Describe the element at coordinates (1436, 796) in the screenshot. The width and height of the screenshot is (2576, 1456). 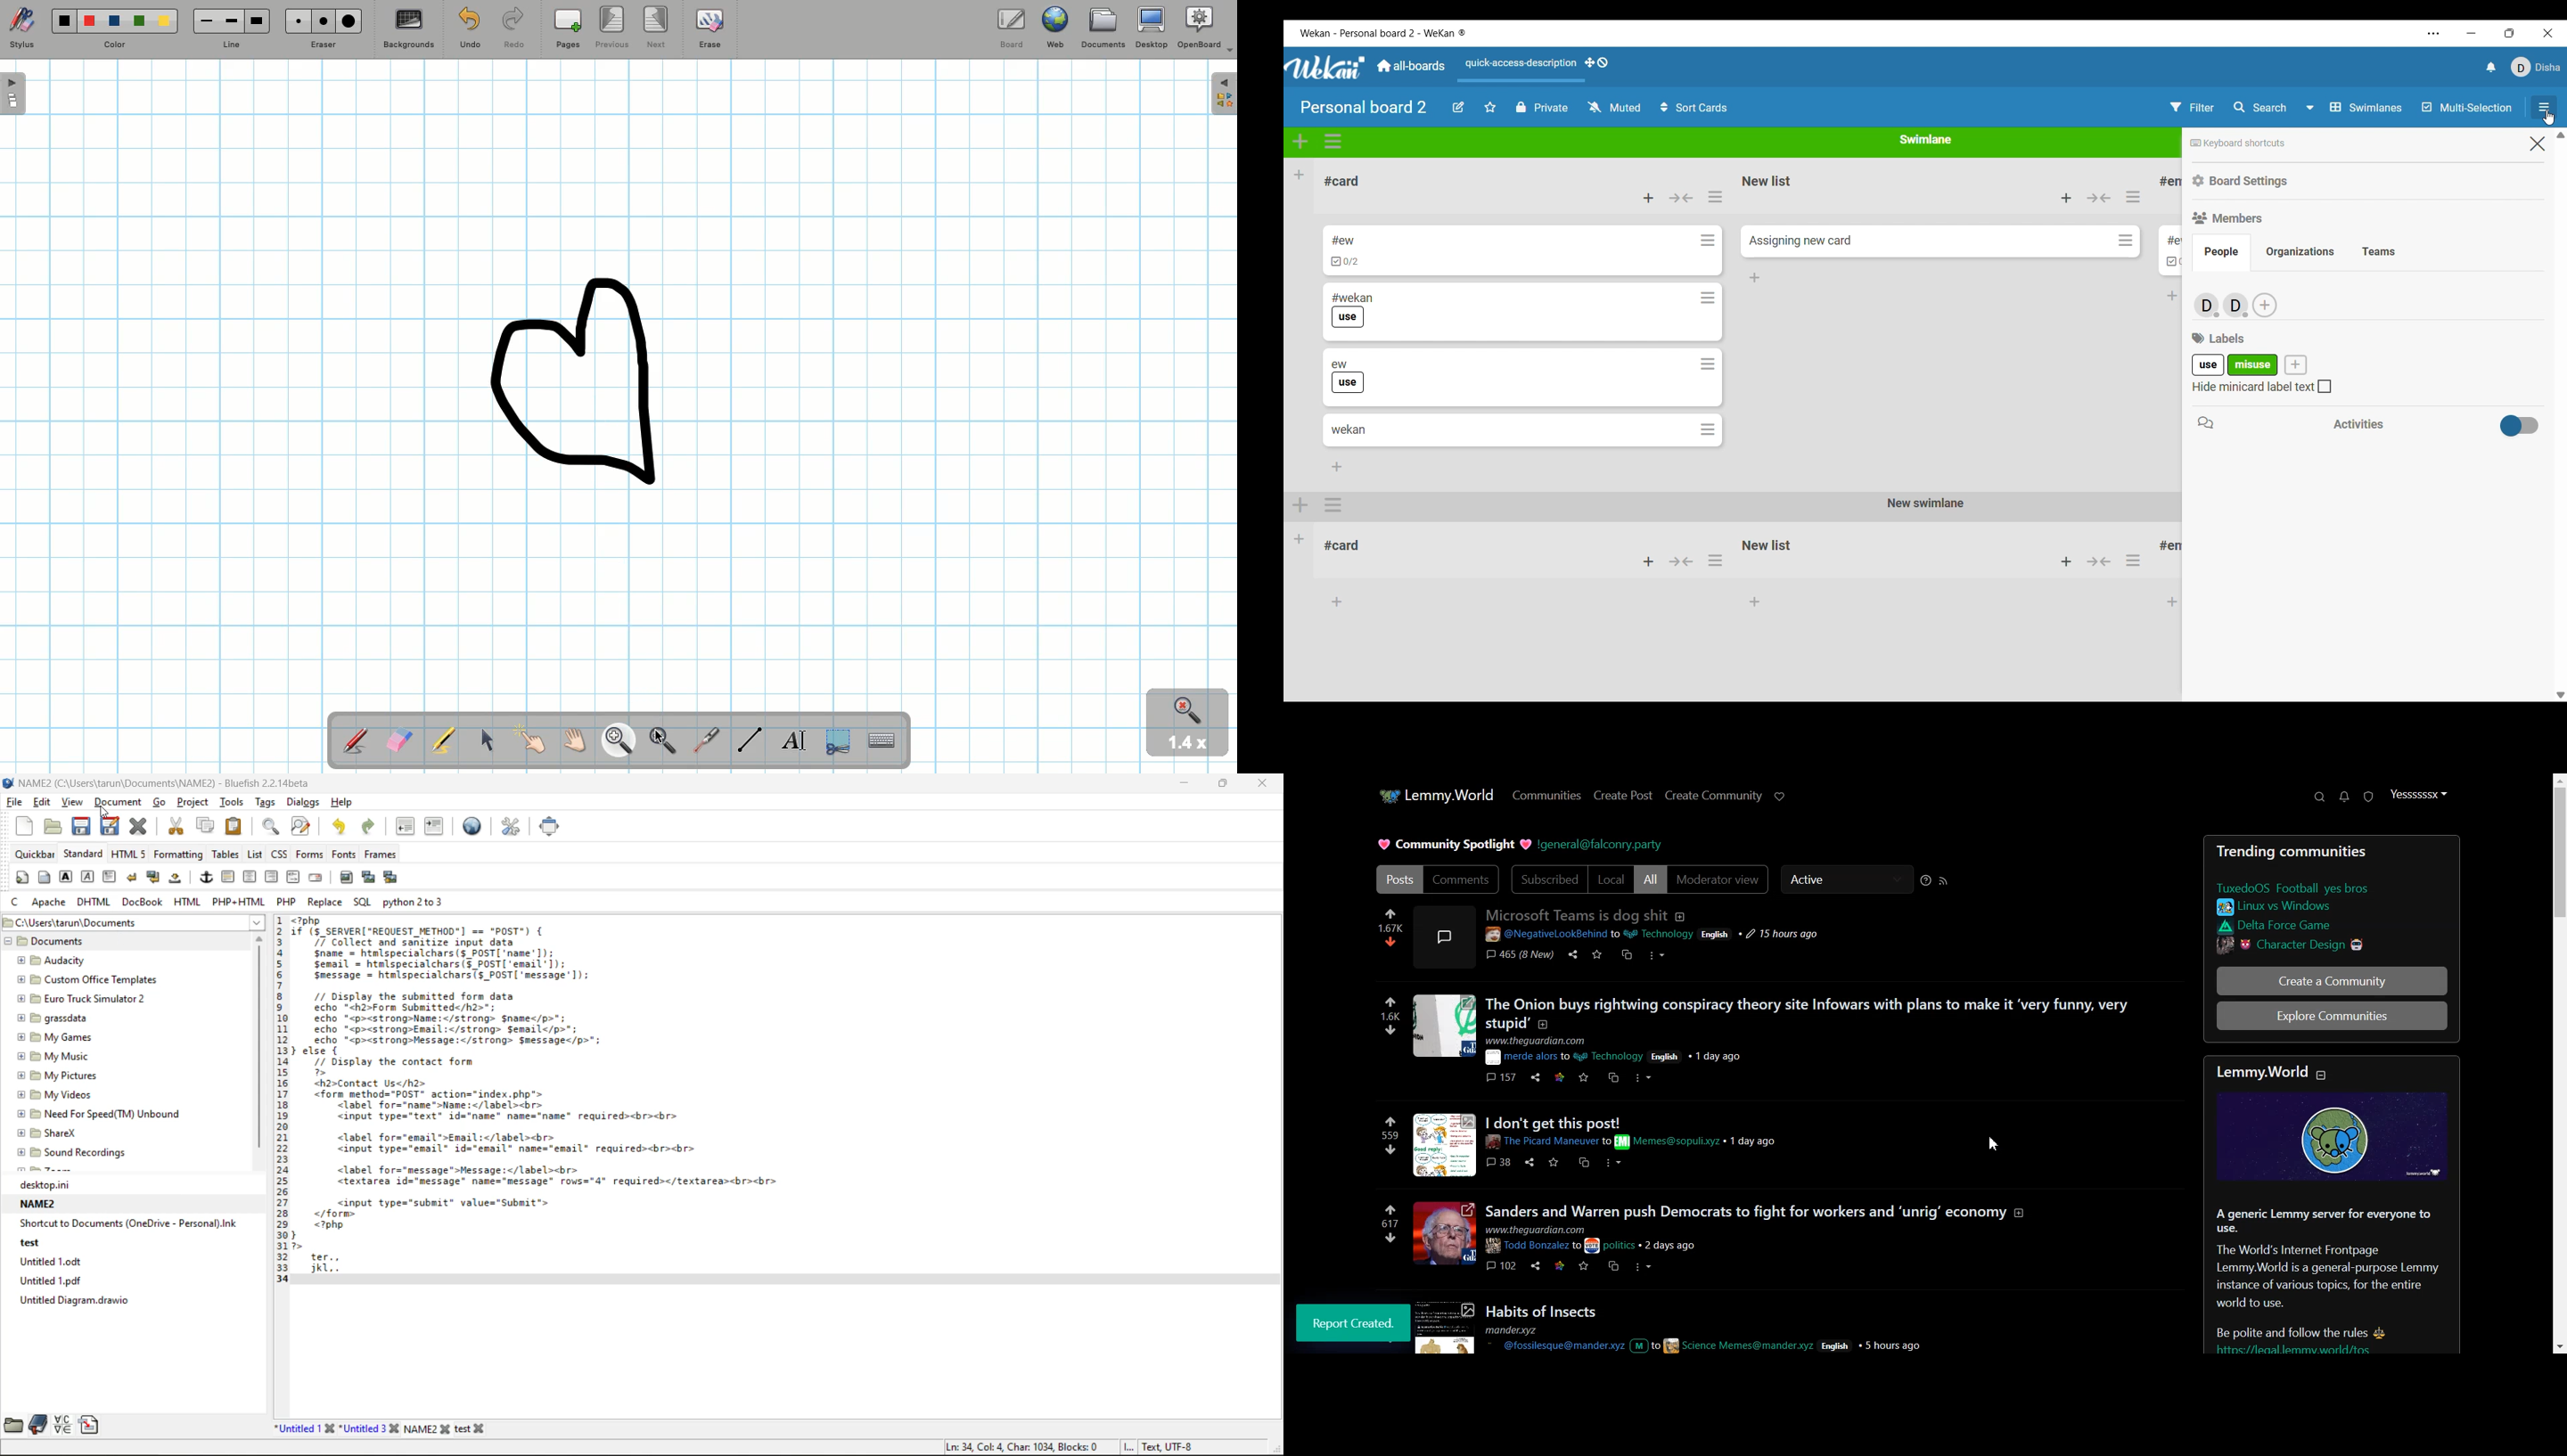
I see `Home Page` at that location.